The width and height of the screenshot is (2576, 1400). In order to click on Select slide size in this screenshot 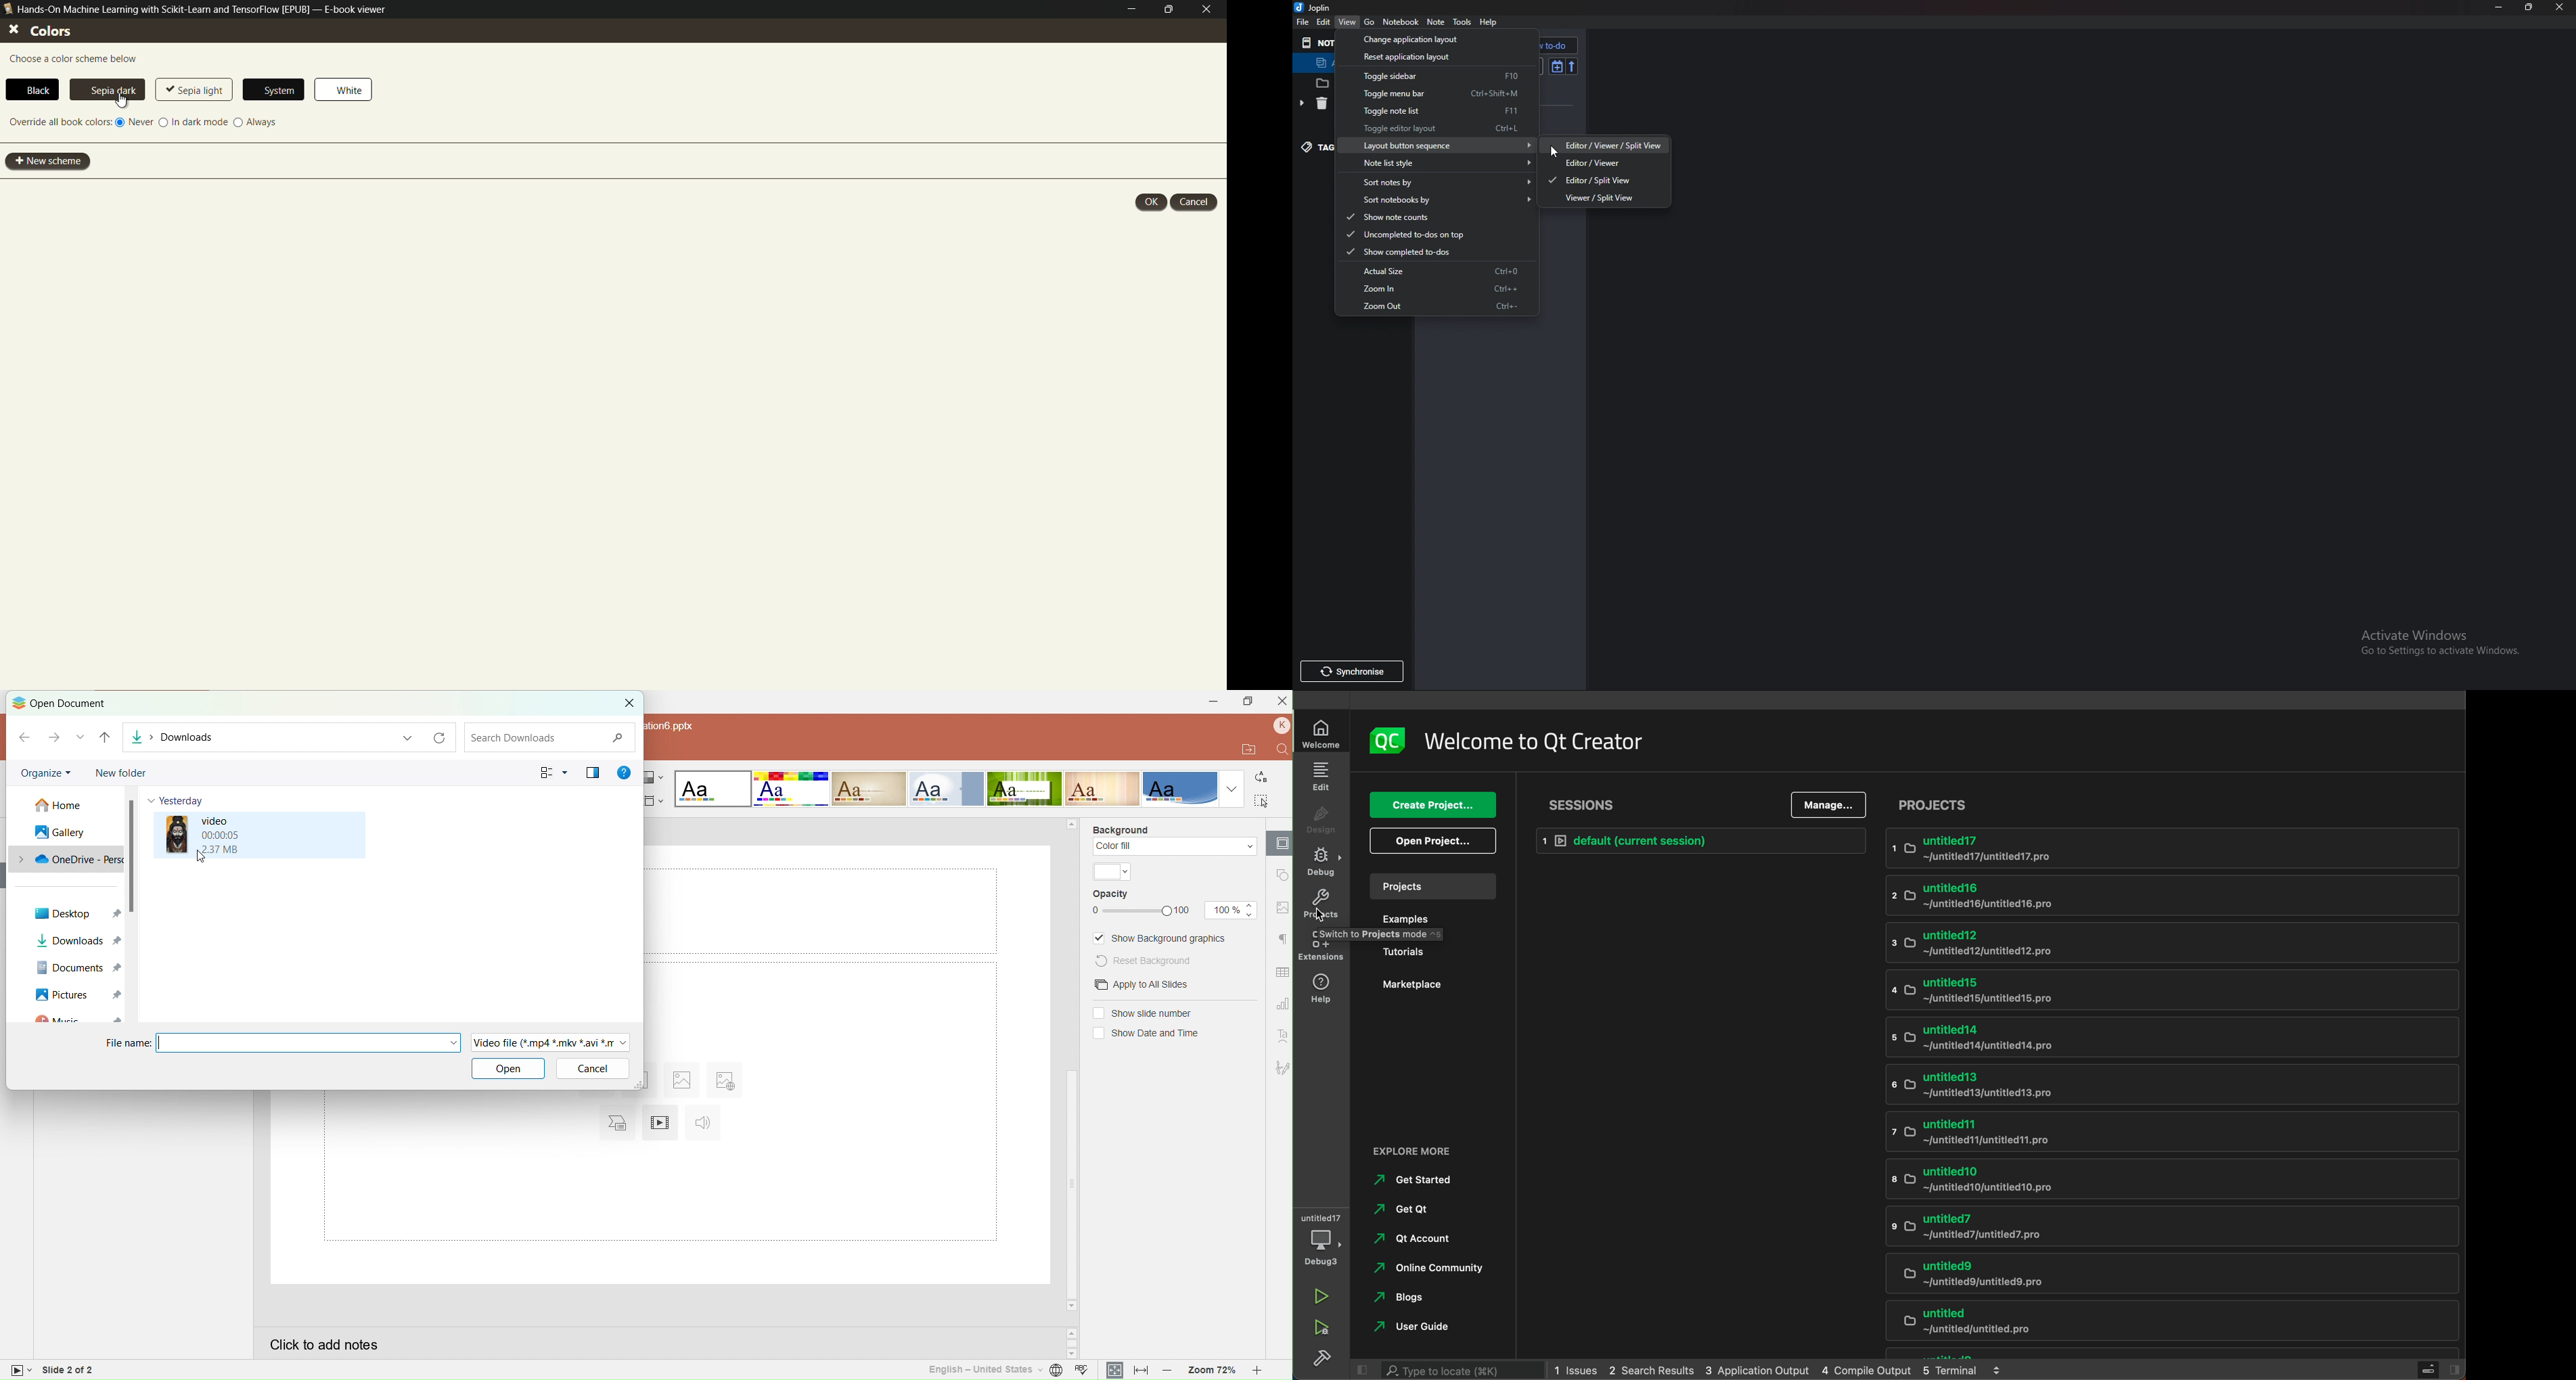, I will do `click(653, 801)`.